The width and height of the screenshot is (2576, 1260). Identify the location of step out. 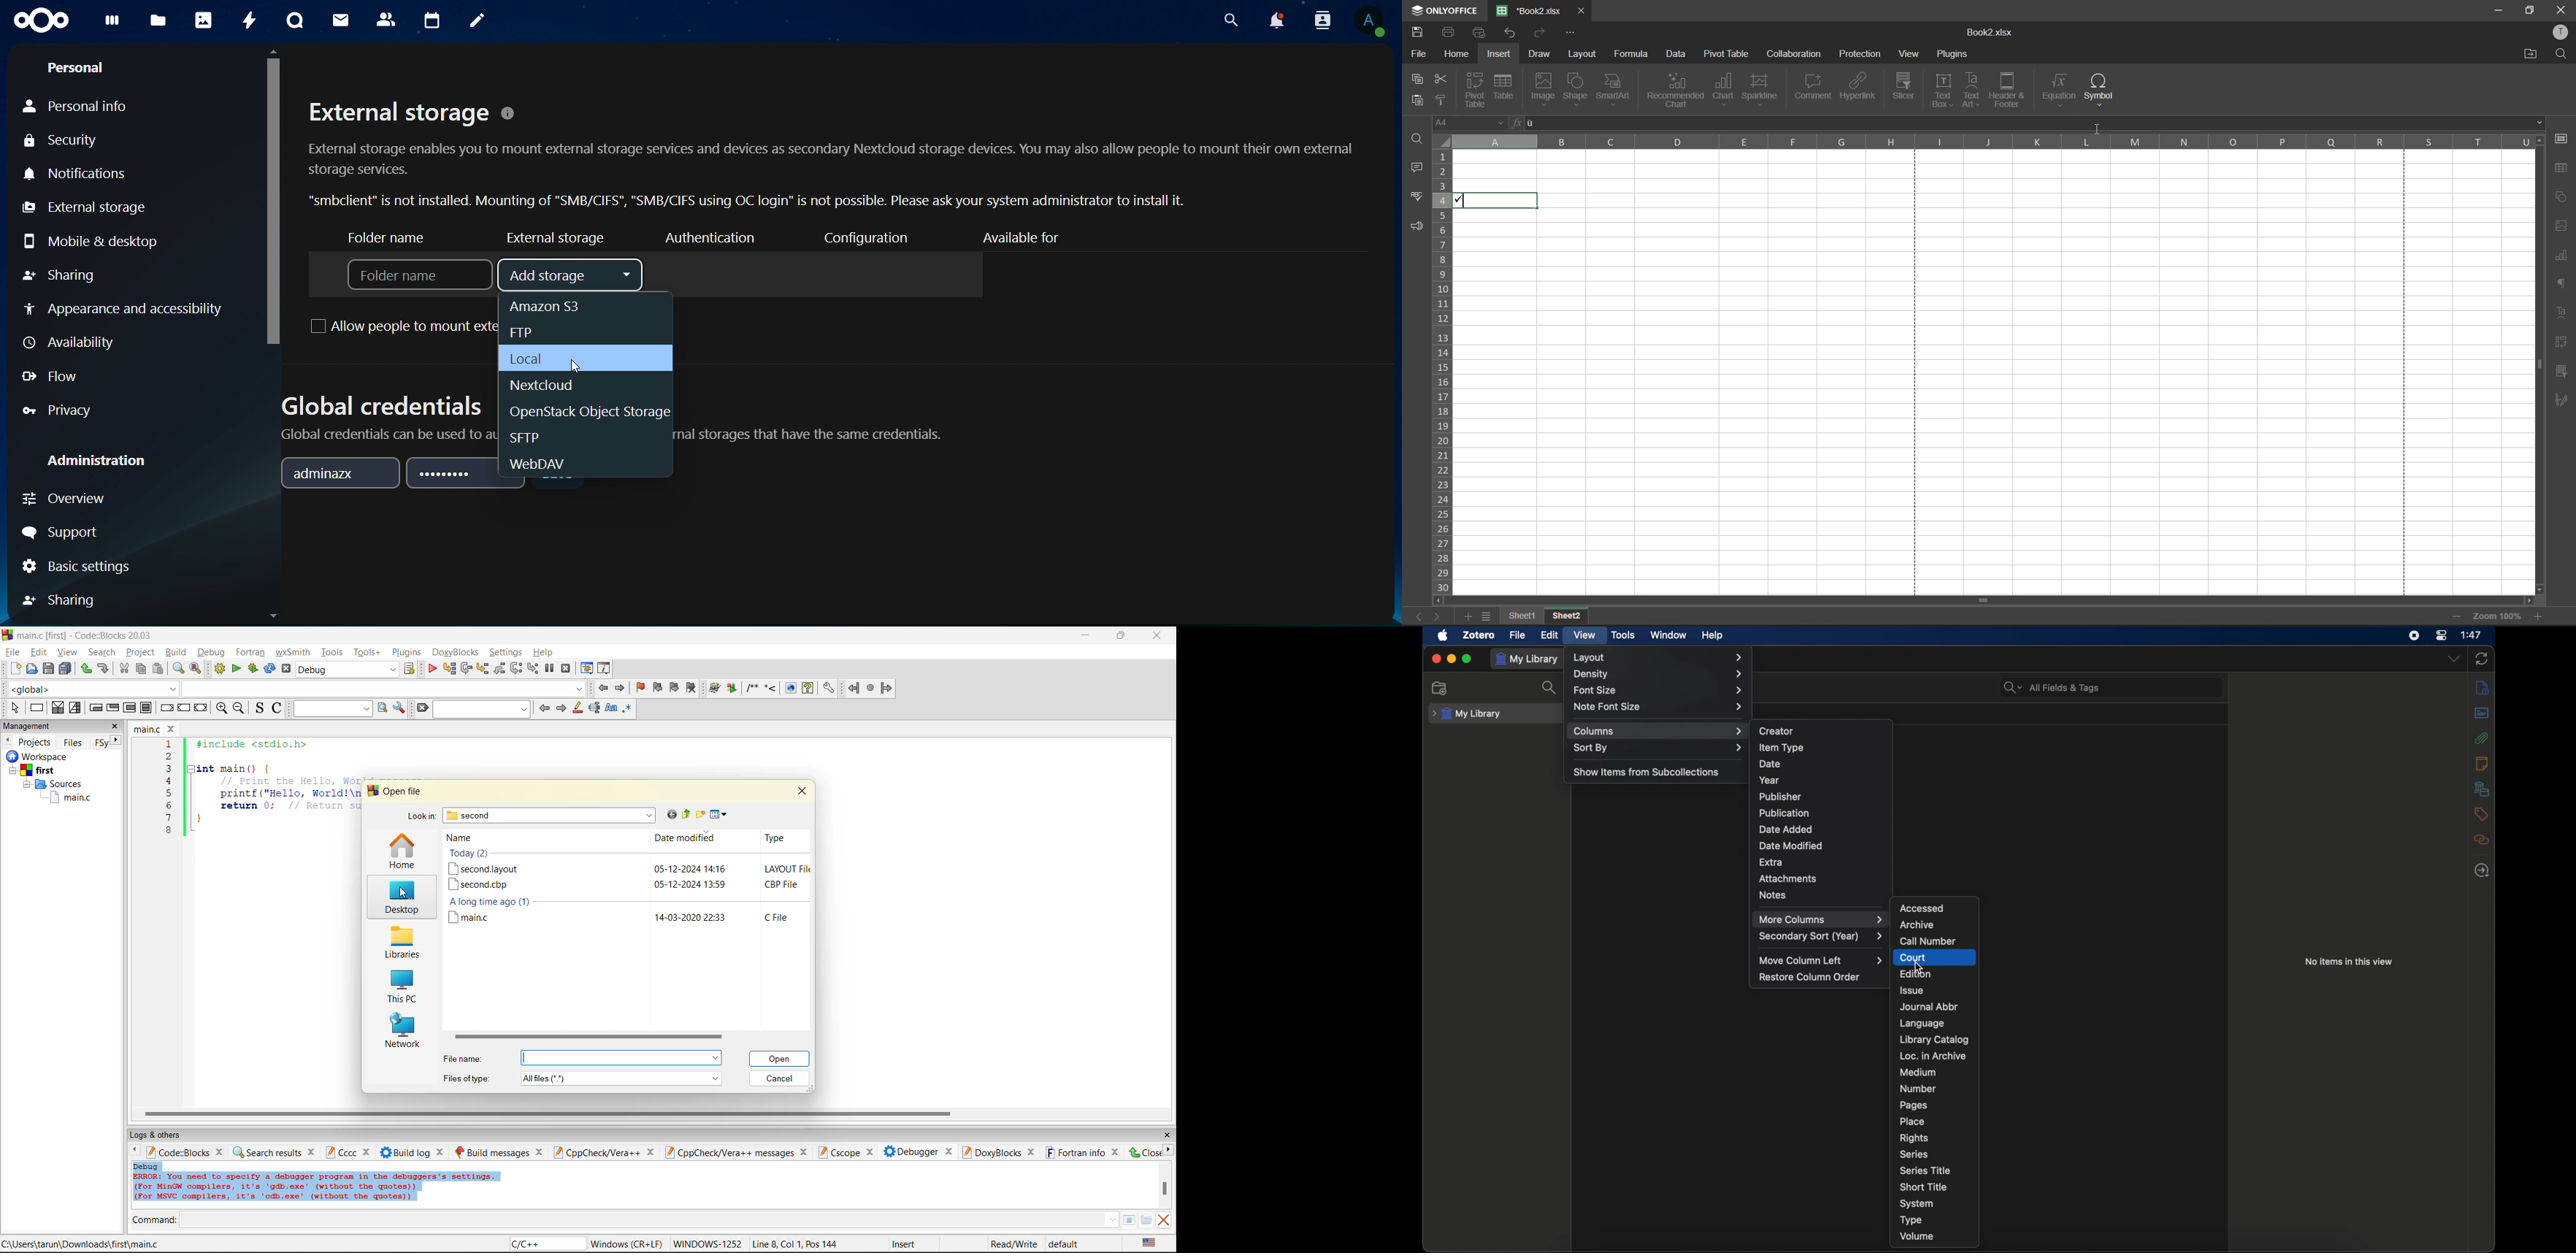
(499, 668).